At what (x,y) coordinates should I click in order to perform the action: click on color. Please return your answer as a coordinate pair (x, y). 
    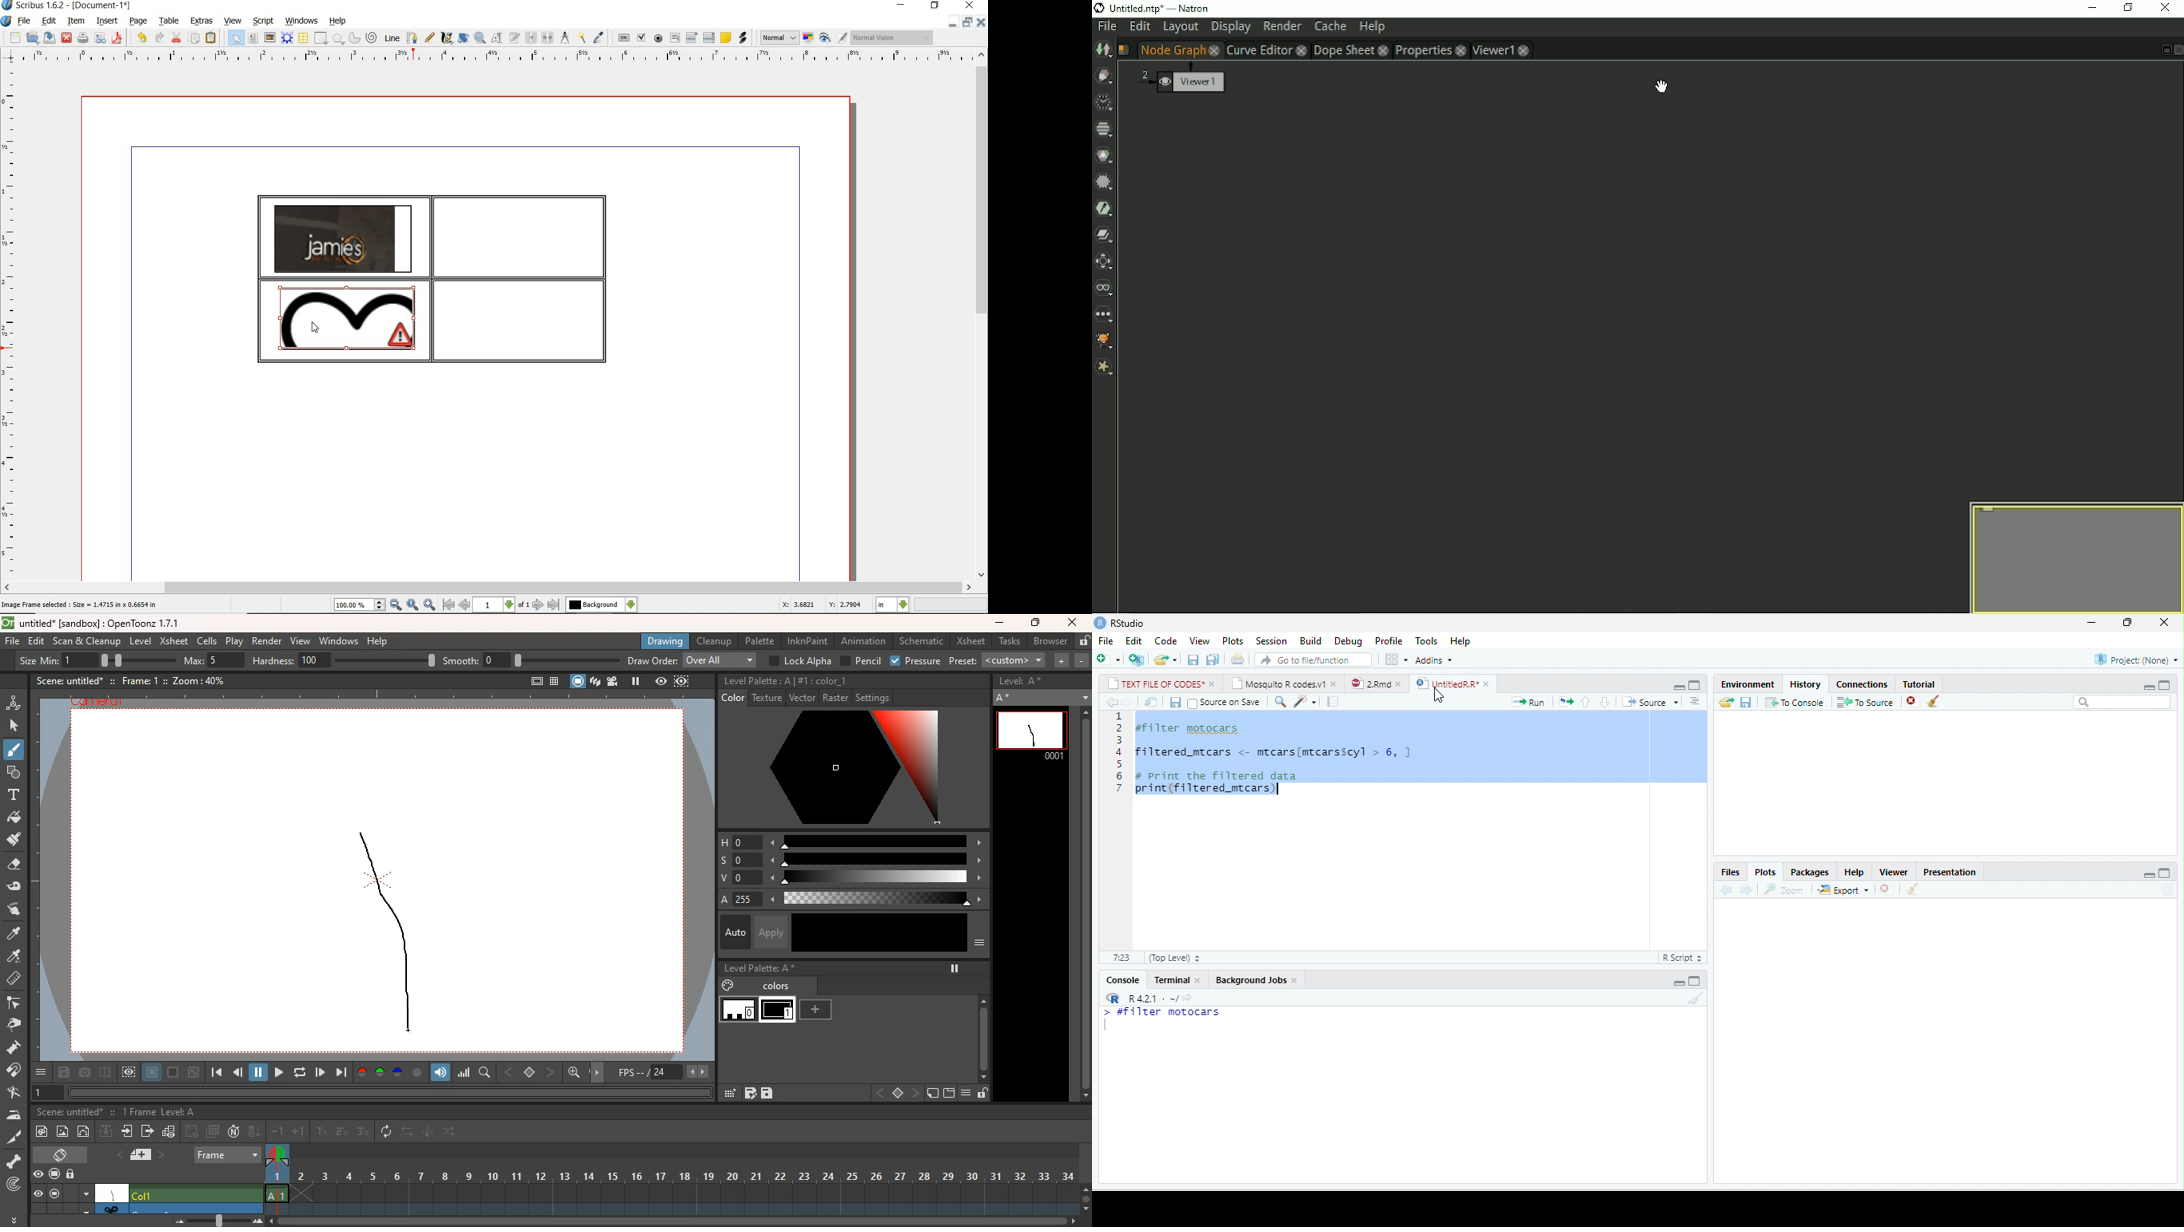
    Looking at the image, I should click on (843, 770).